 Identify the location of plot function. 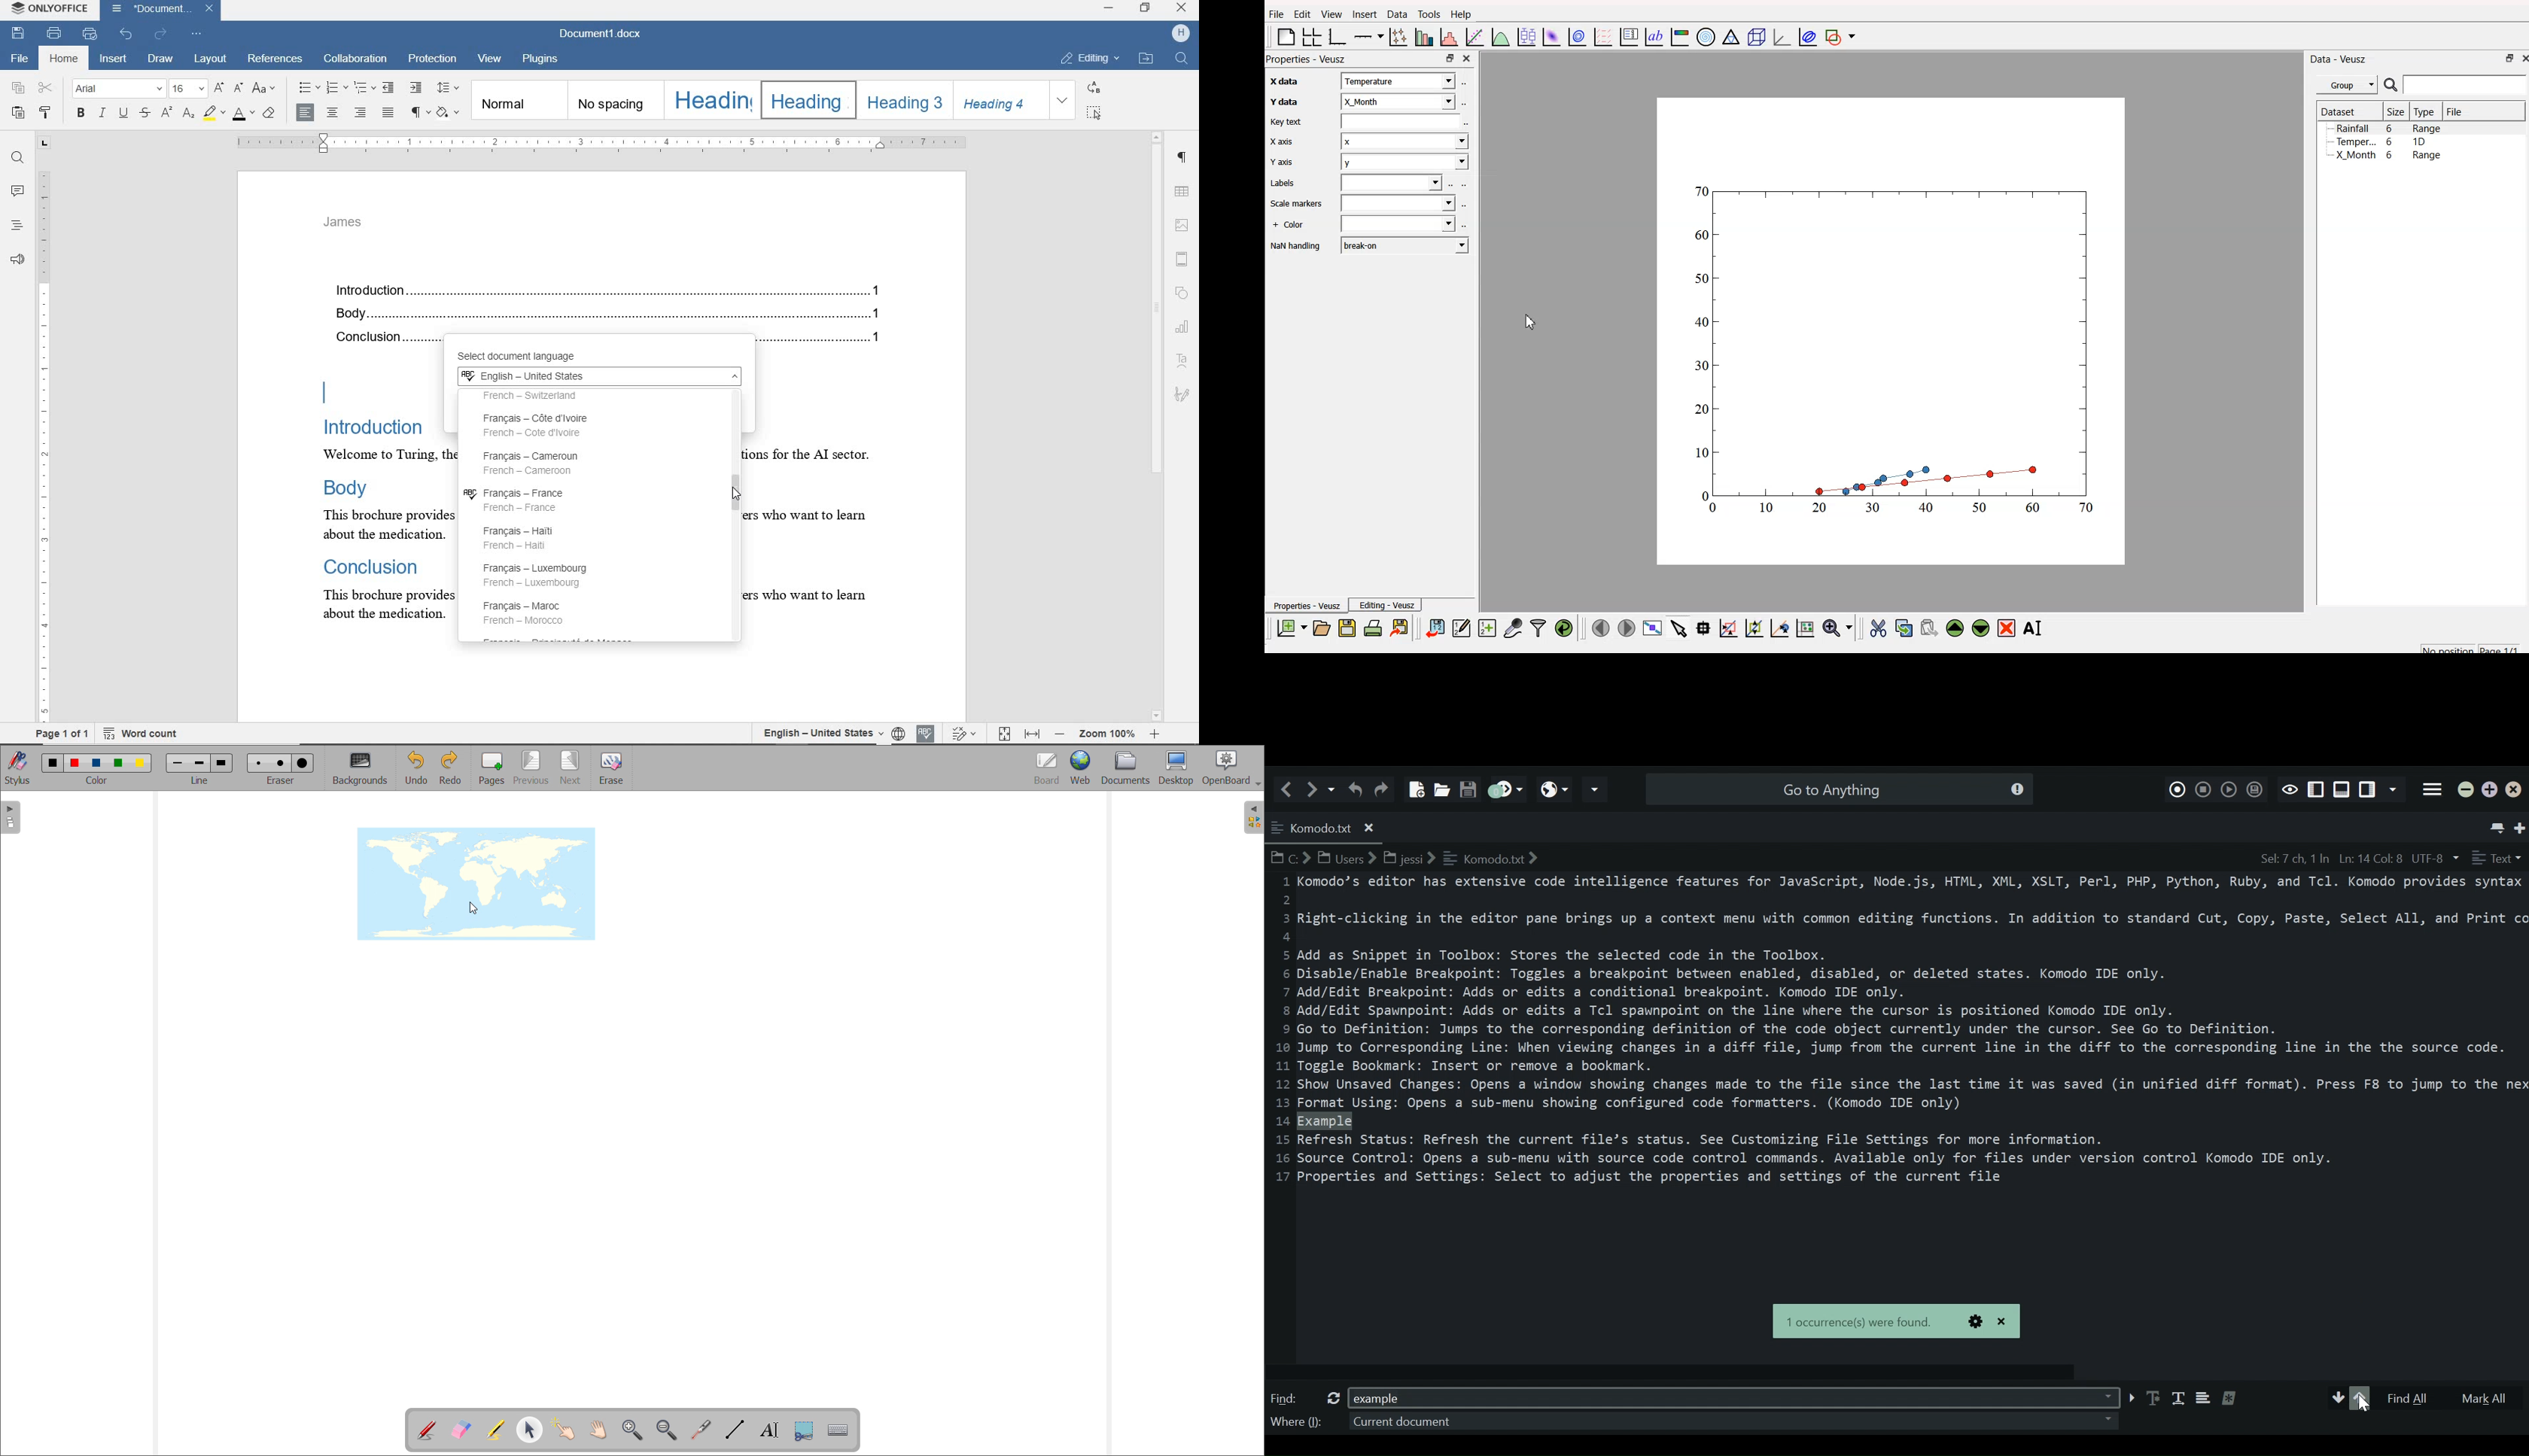
(1500, 38).